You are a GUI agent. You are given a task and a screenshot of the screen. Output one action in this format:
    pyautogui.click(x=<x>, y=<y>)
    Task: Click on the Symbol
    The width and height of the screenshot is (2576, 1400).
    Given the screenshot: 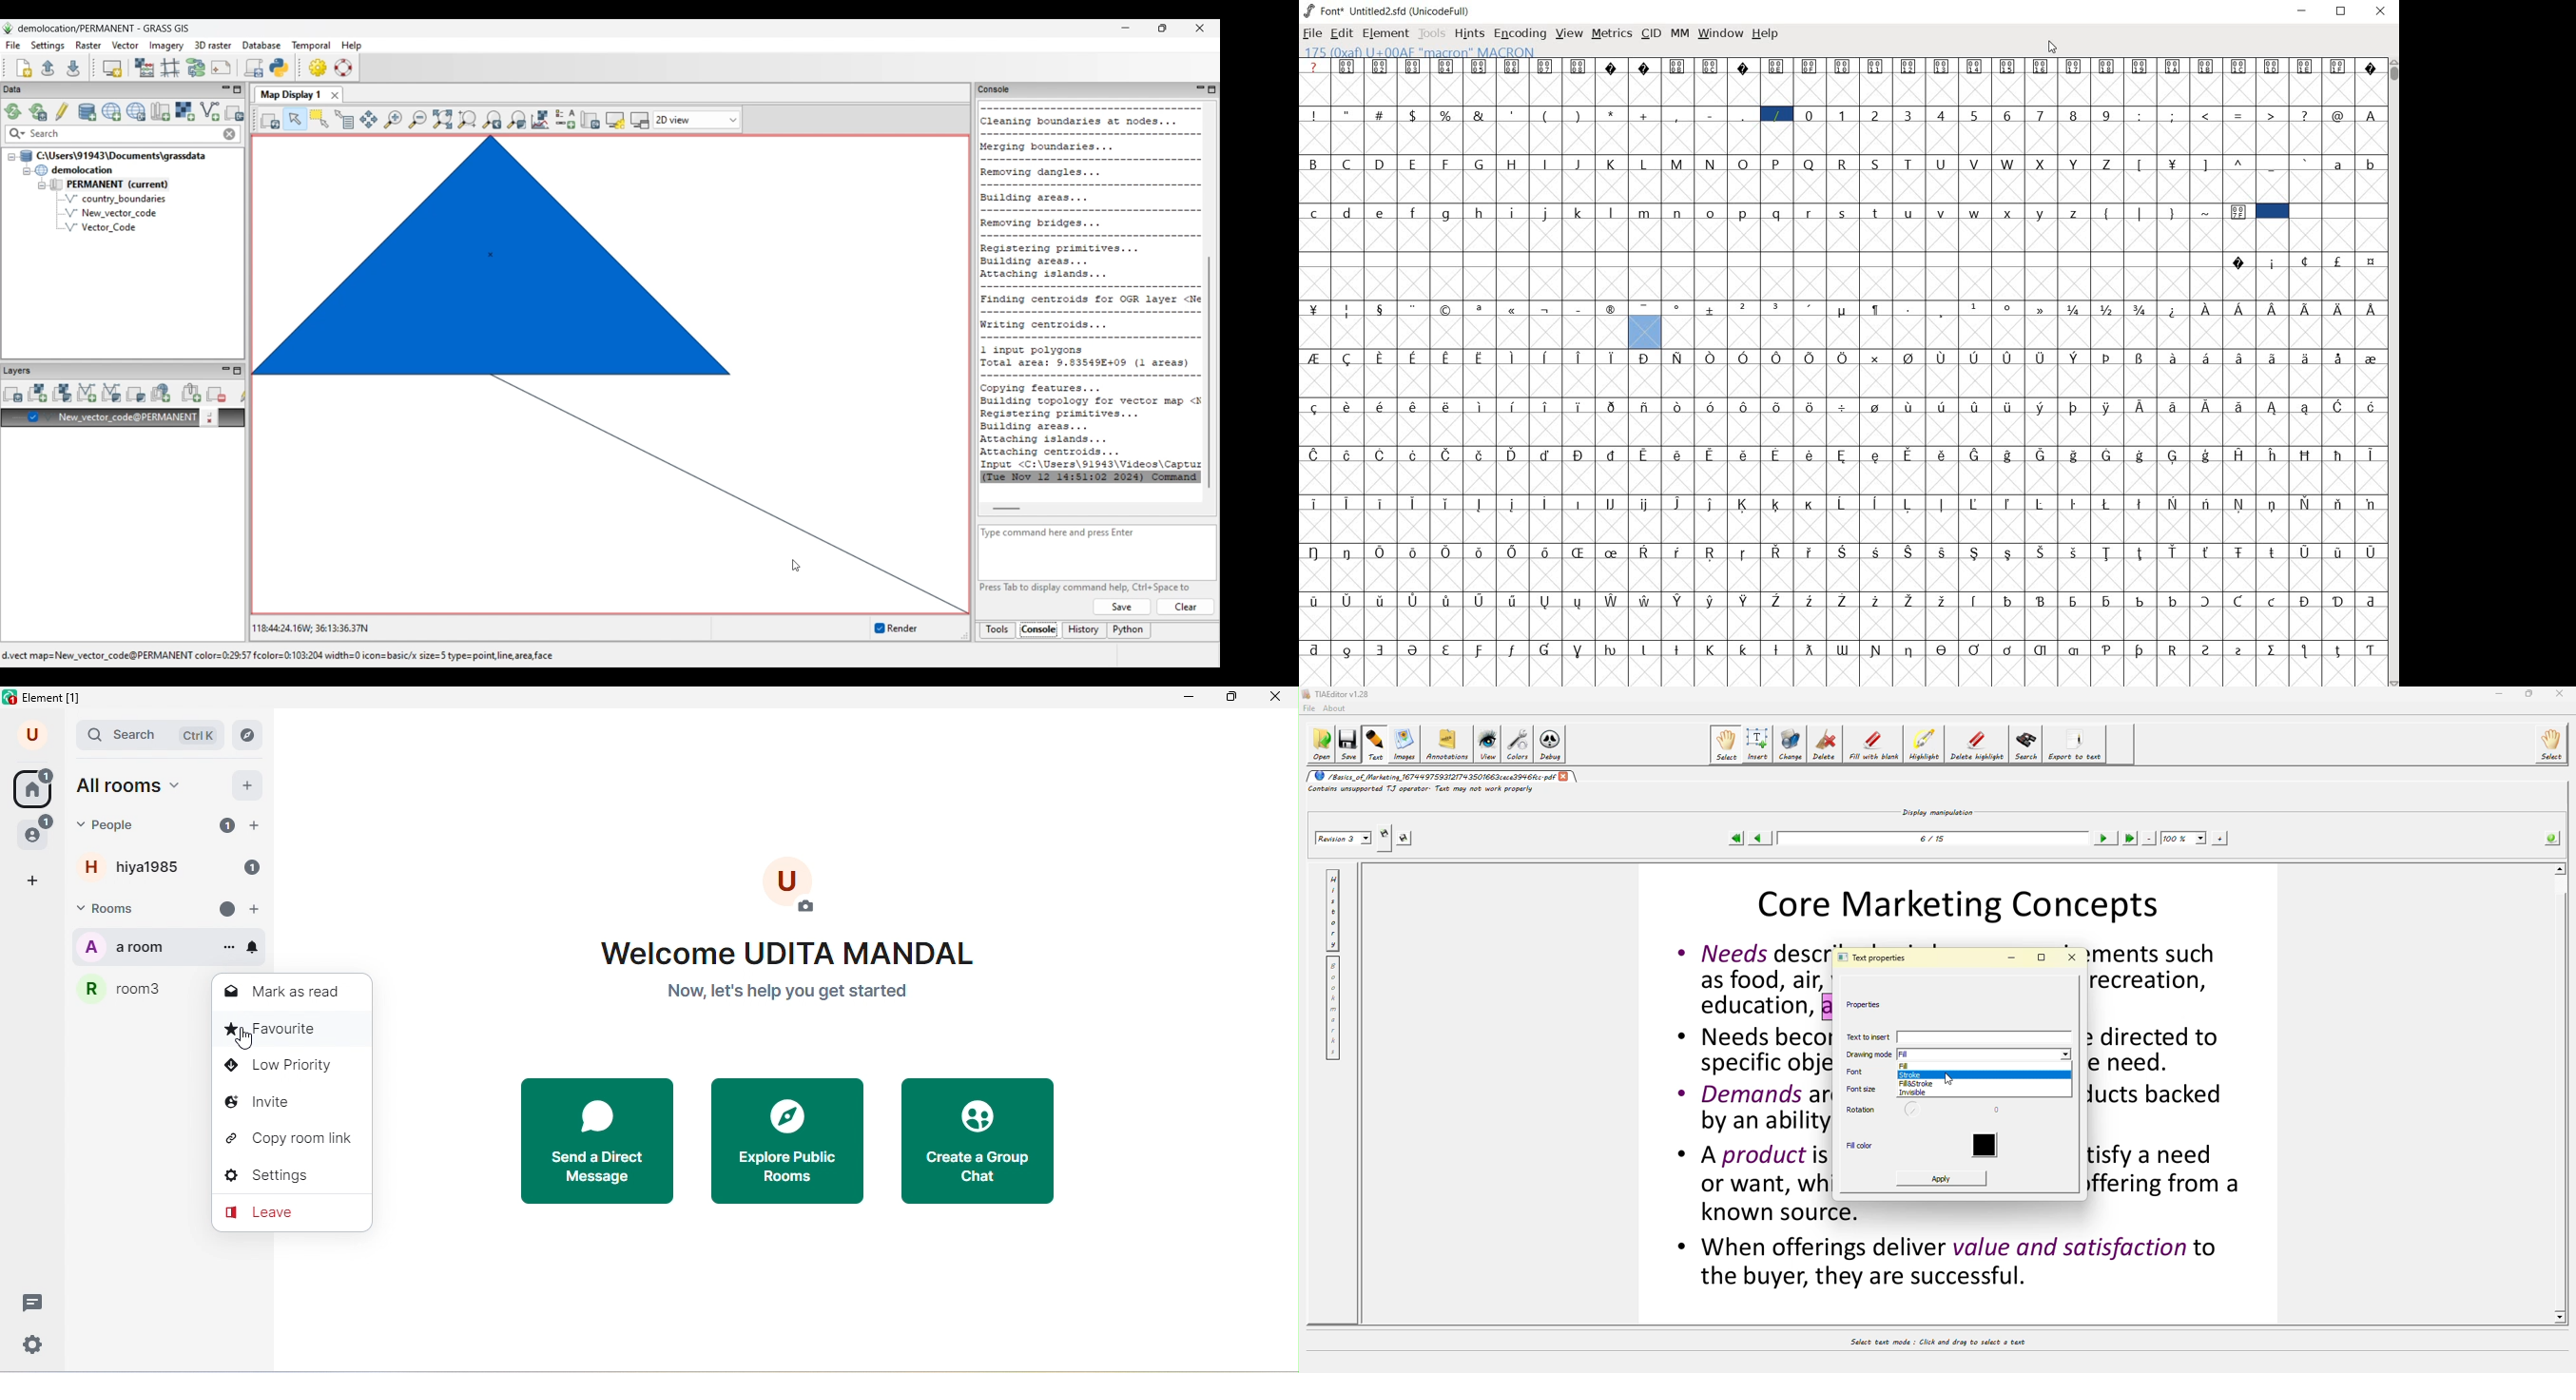 What is the action you would take?
    pyautogui.click(x=1546, y=502)
    